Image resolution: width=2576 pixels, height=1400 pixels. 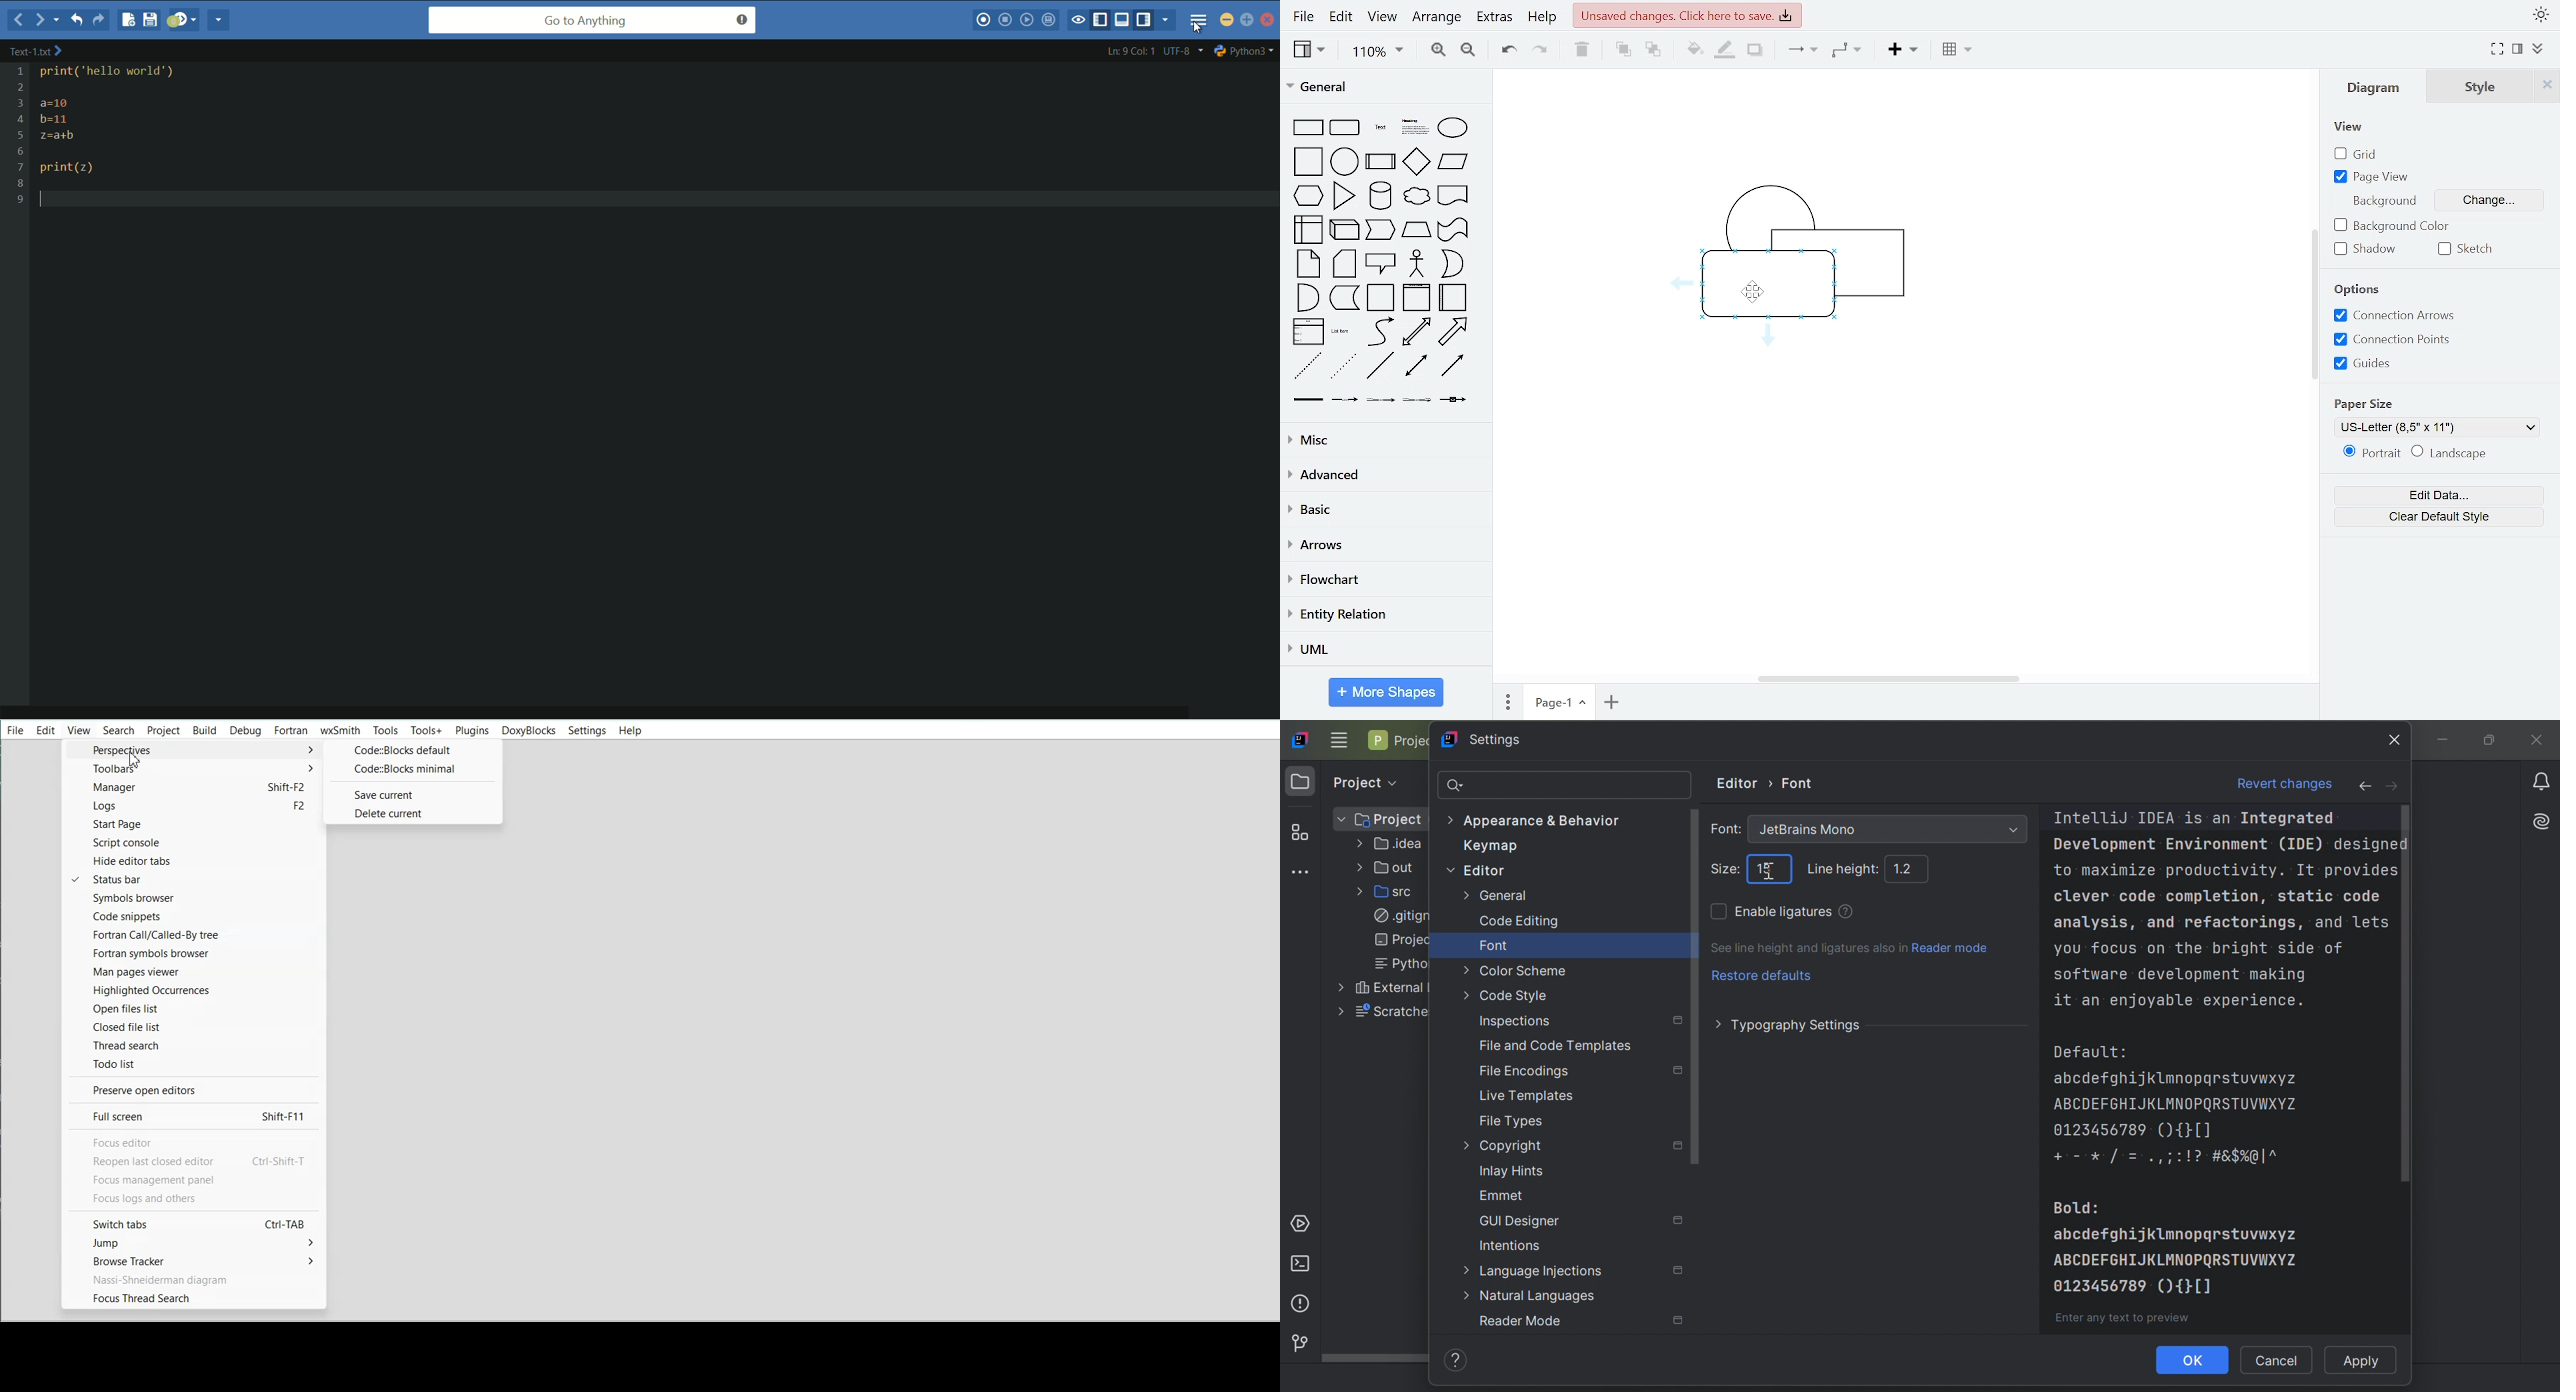 What do you see at coordinates (2394, 317) in the screenshot?
I see `connection arrows` at bounding box center [2394, 317].